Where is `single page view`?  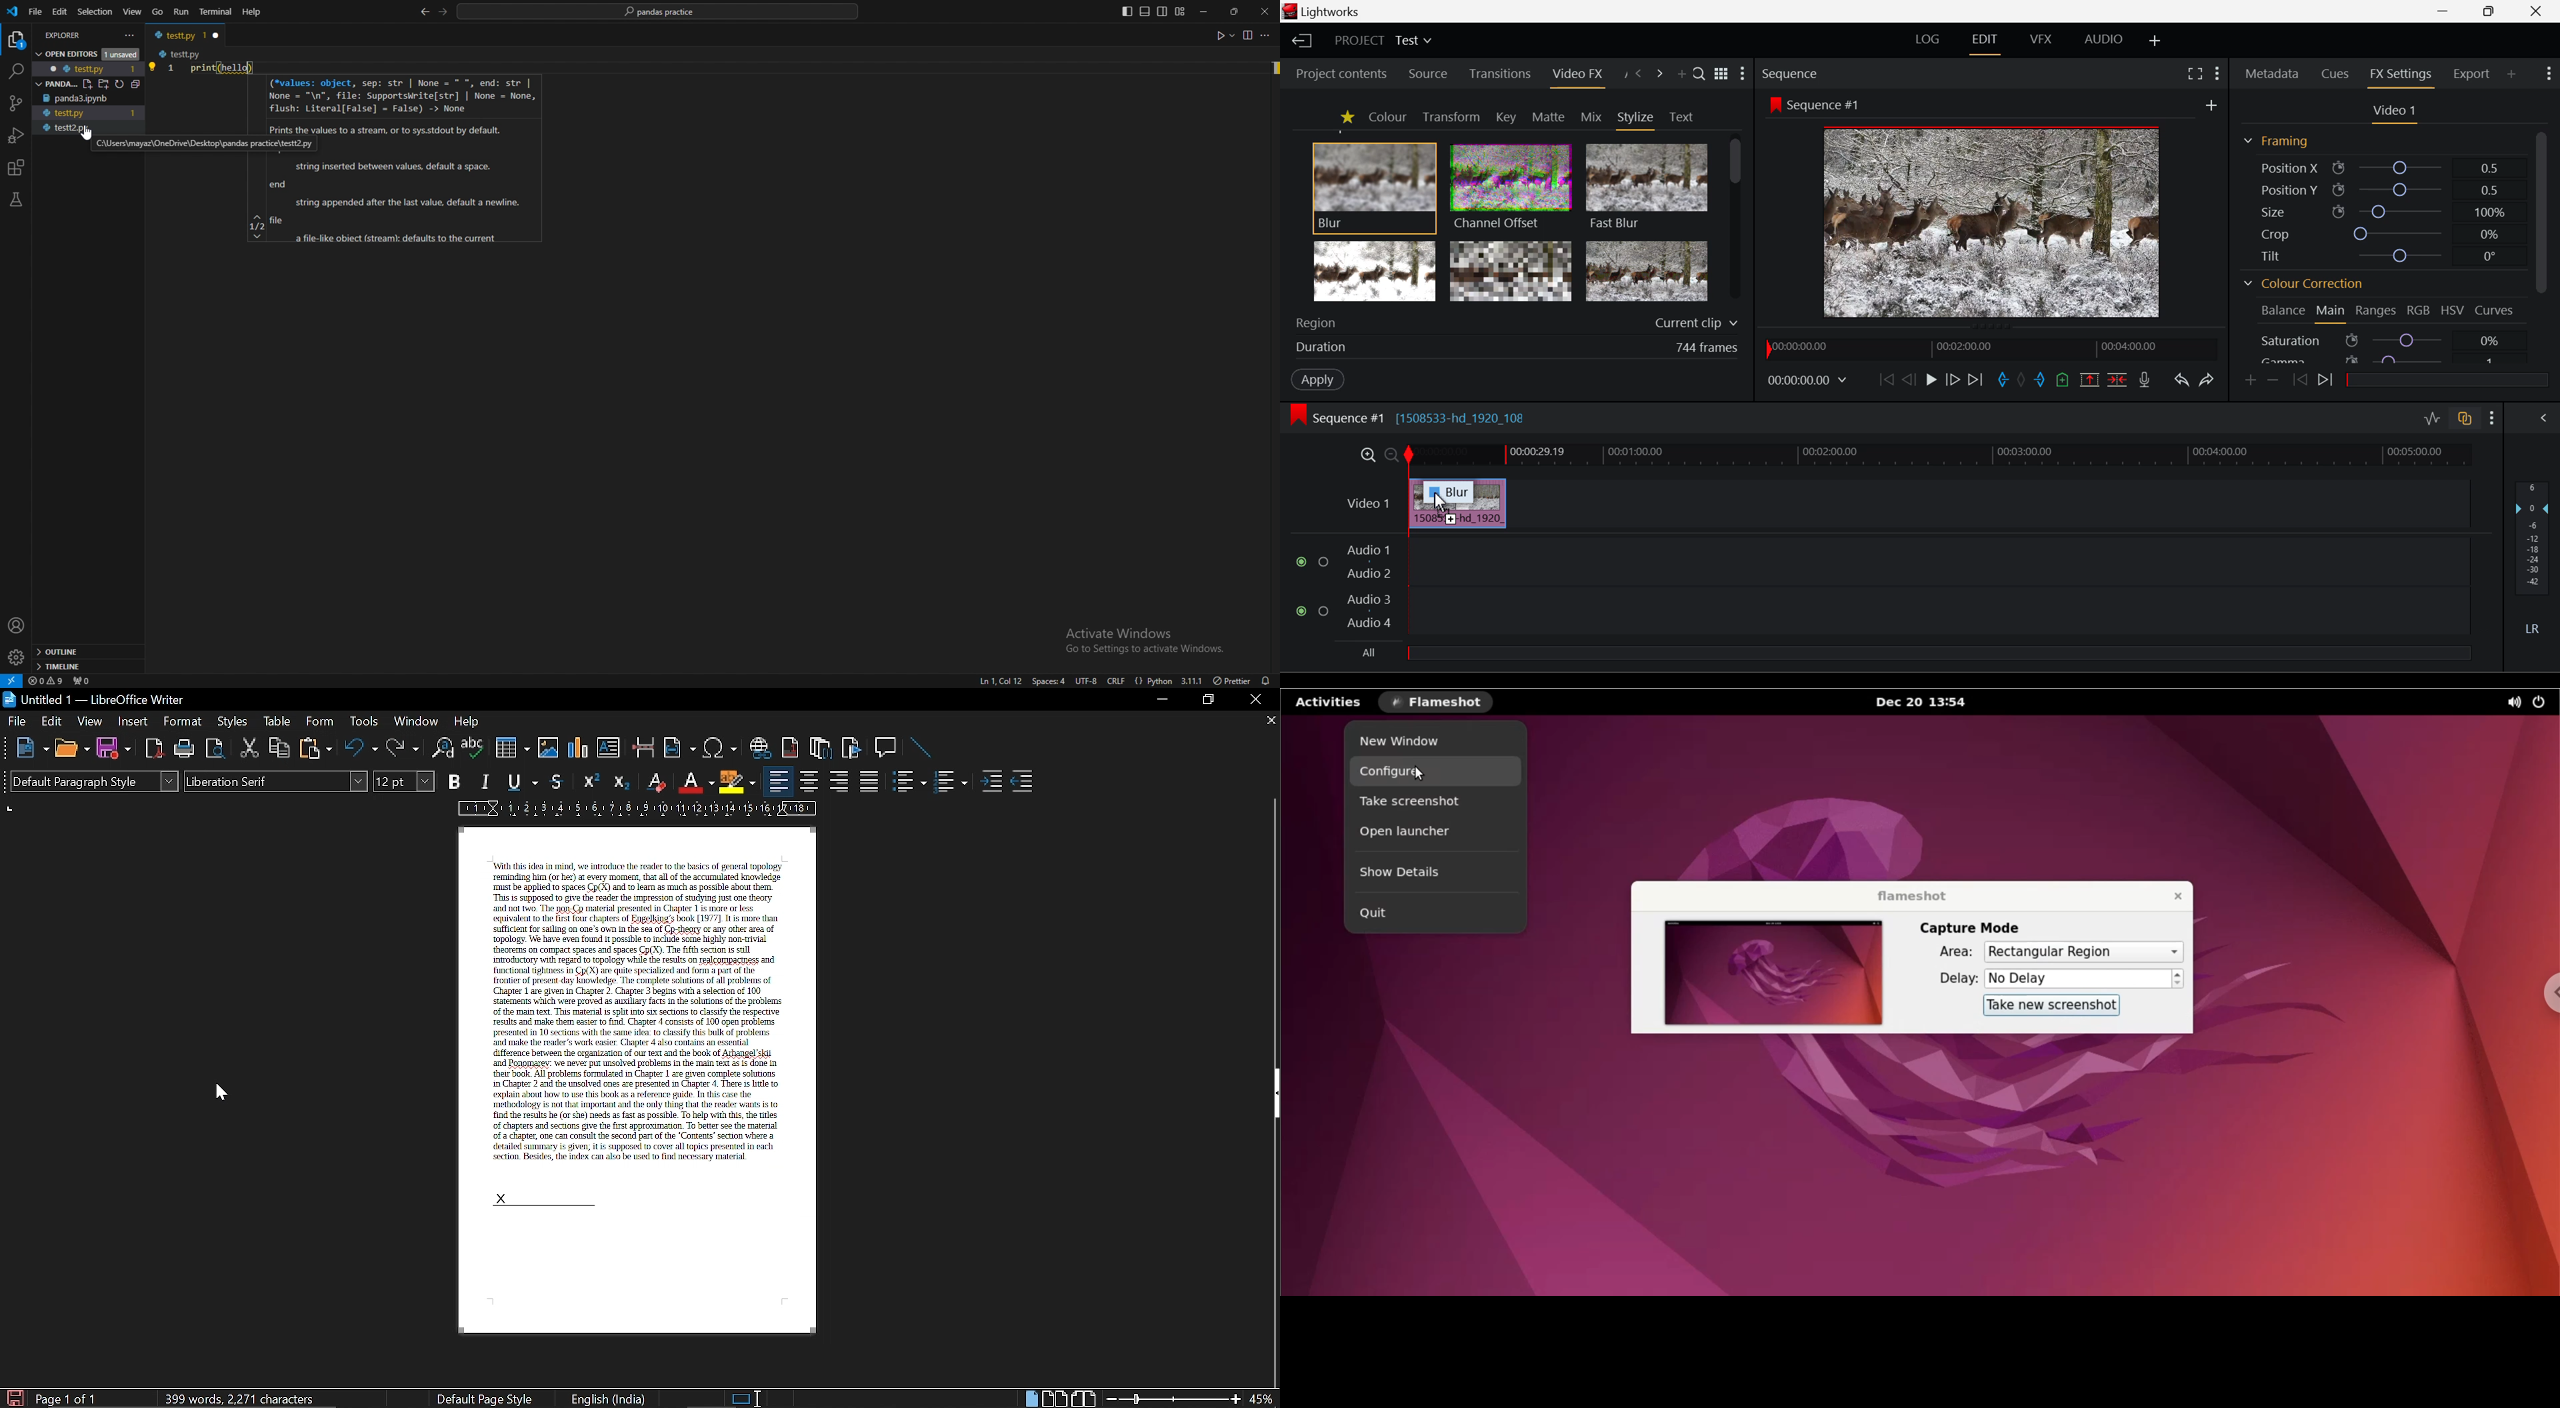 single page view is located at coordinates (1030, 1399).